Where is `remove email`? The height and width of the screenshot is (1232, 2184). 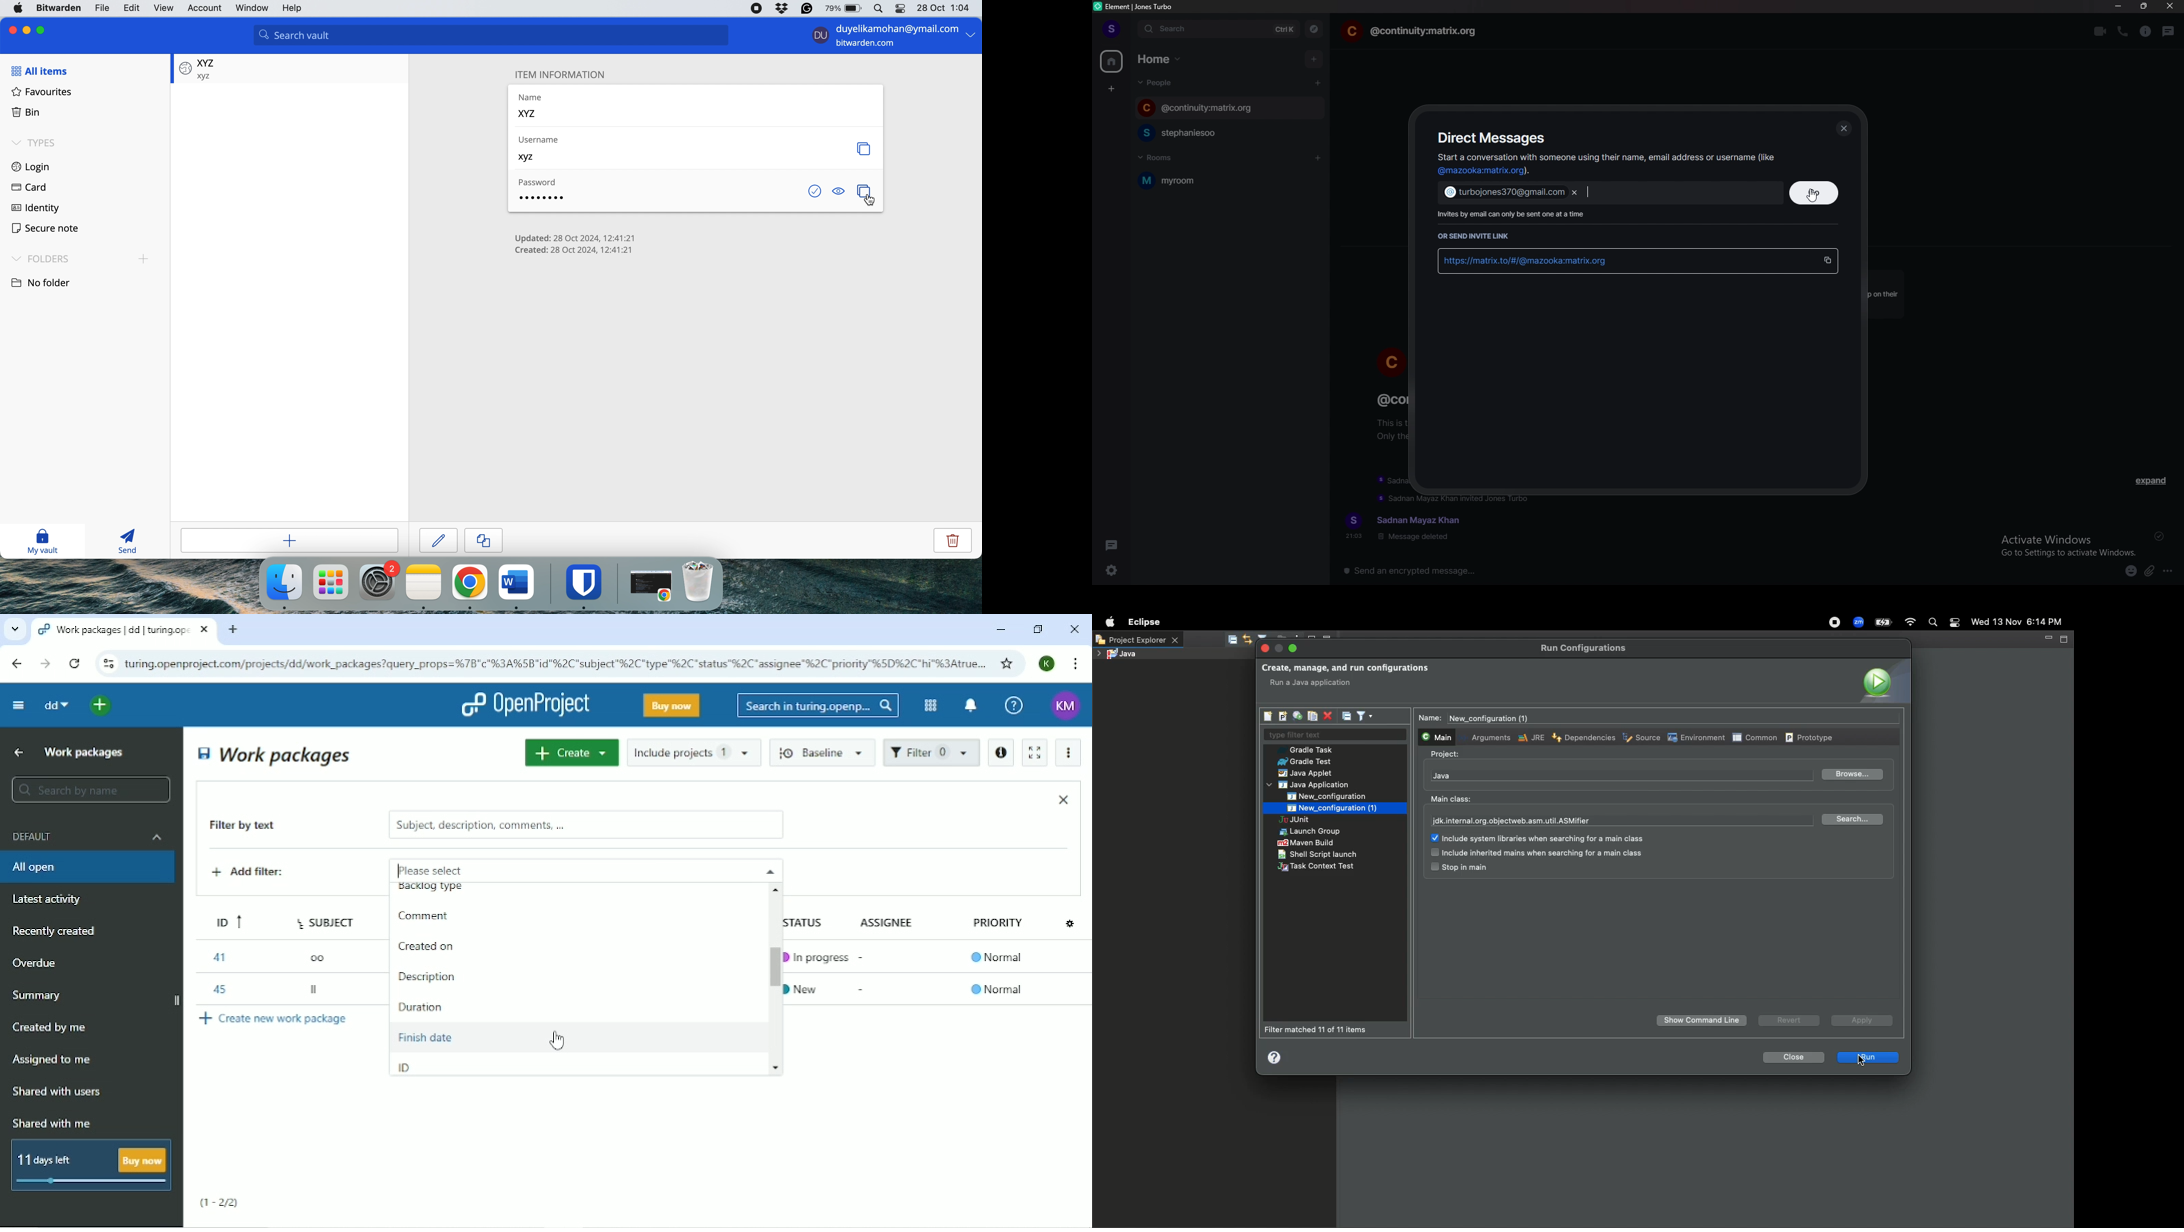 remove email is located at coordinates (1574, 193).